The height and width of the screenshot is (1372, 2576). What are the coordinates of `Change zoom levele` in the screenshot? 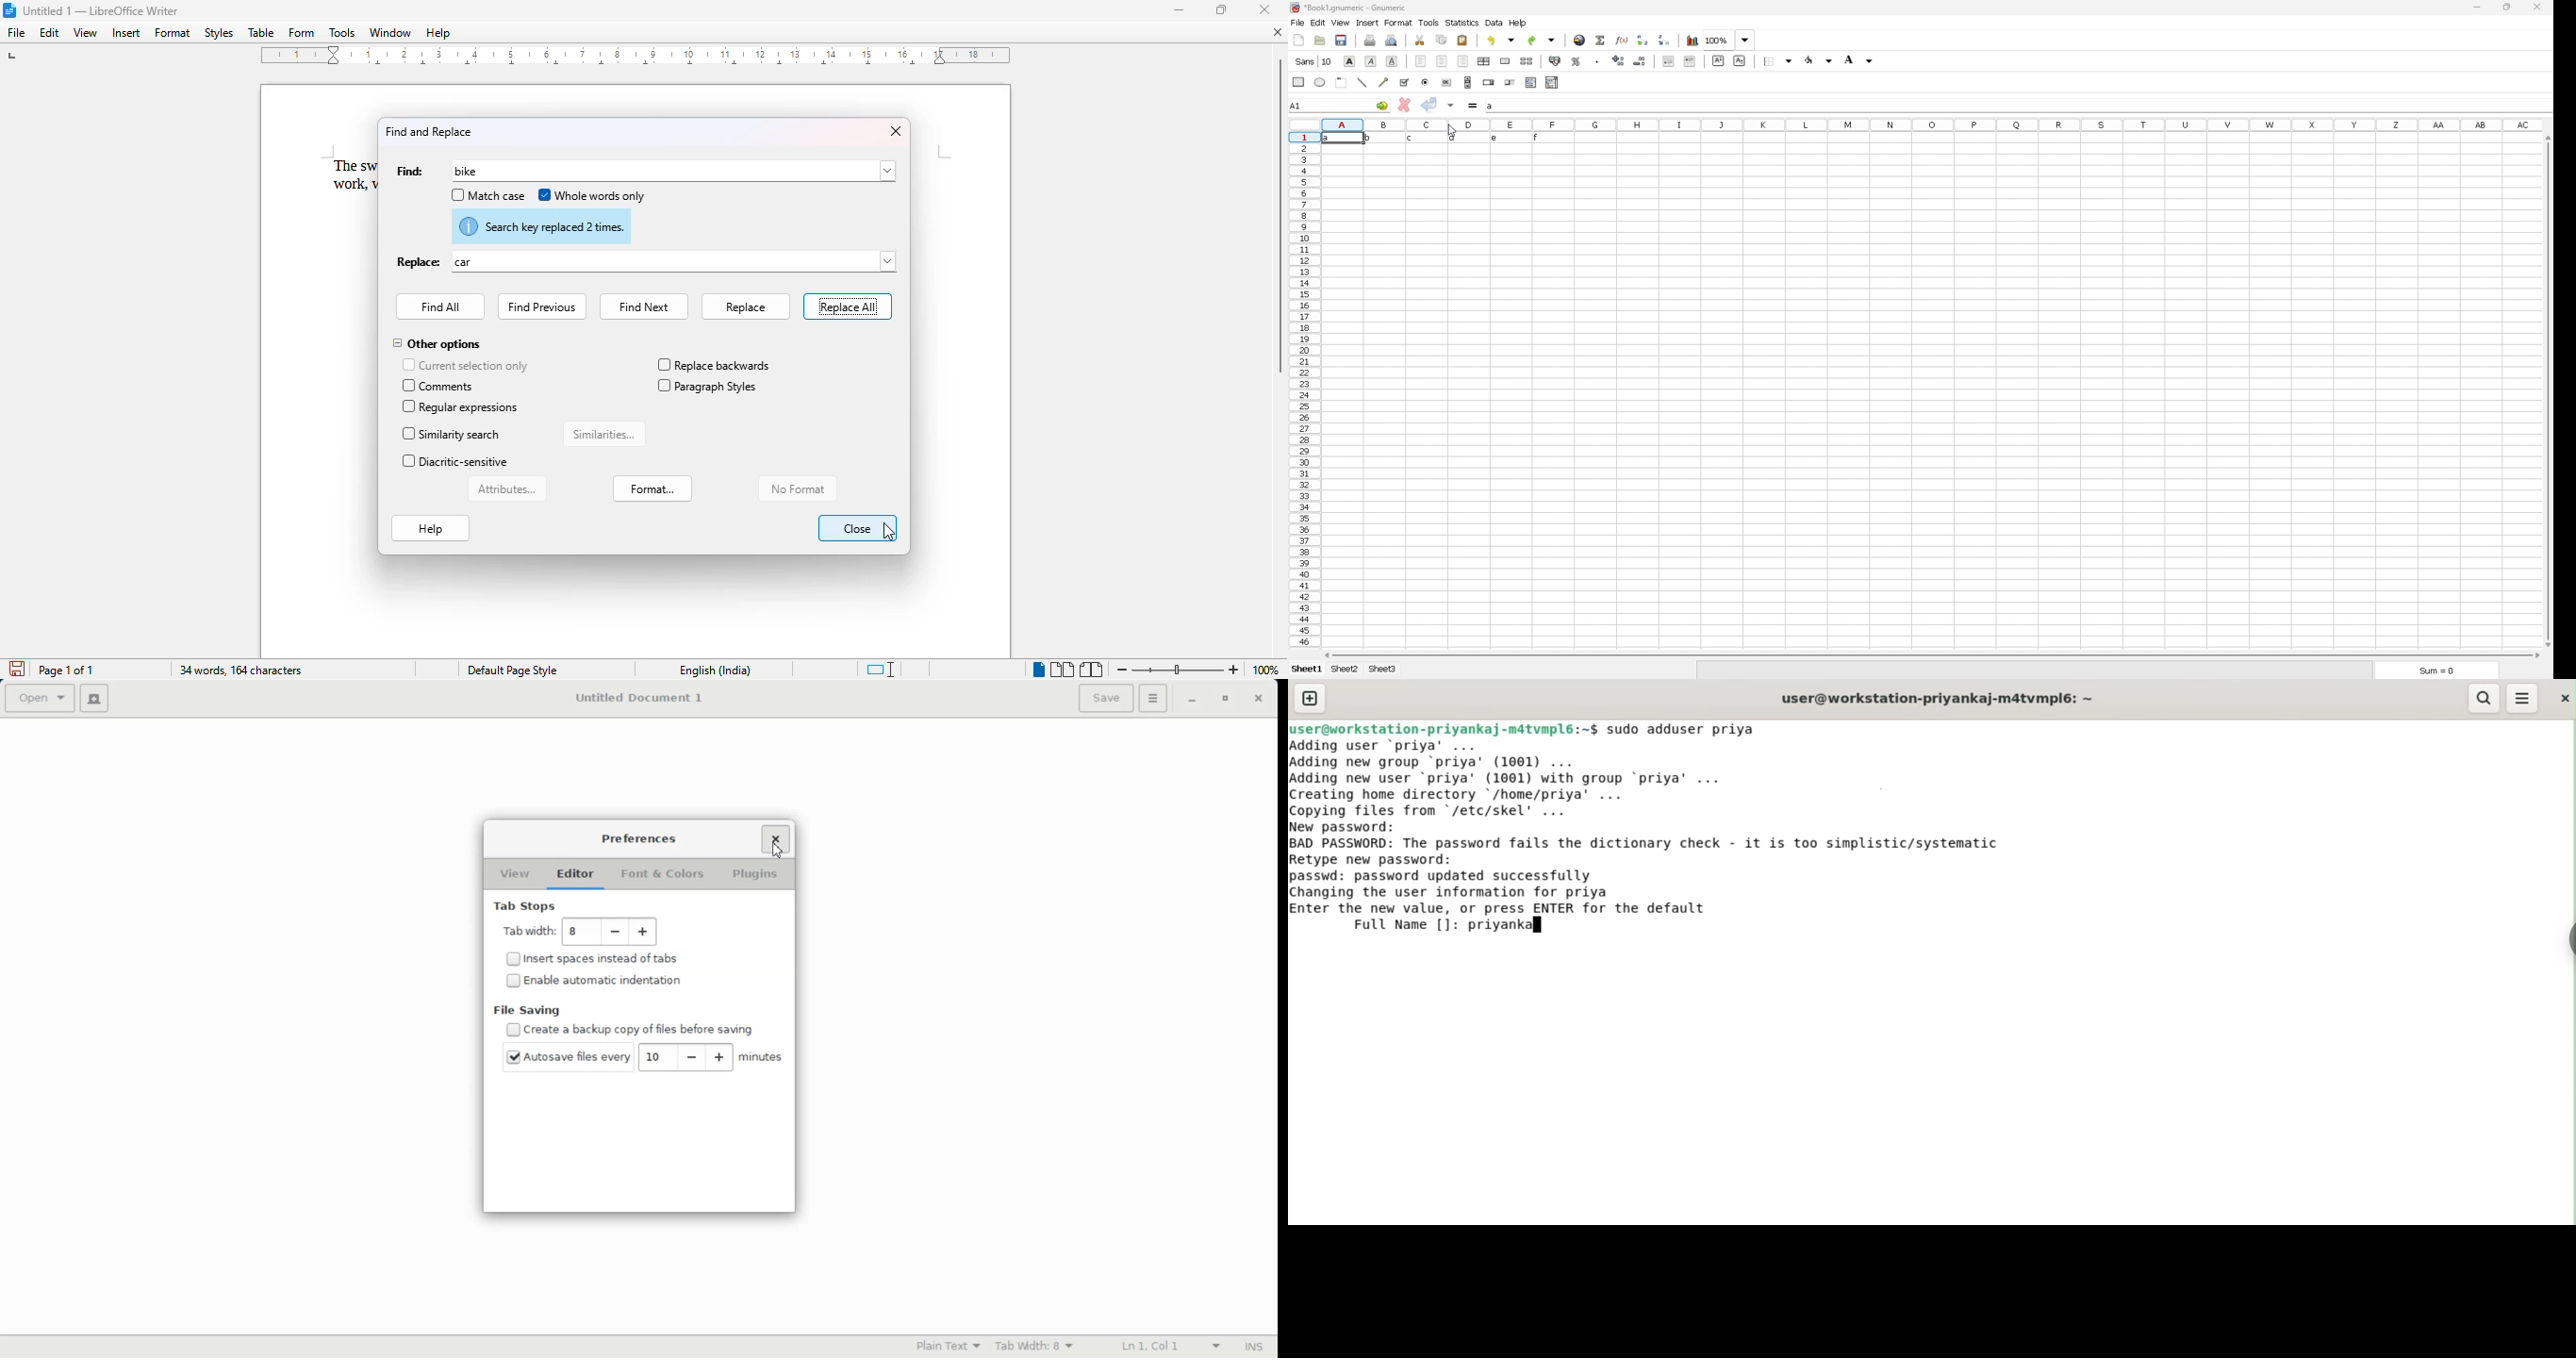 It's located at (1177, 671).